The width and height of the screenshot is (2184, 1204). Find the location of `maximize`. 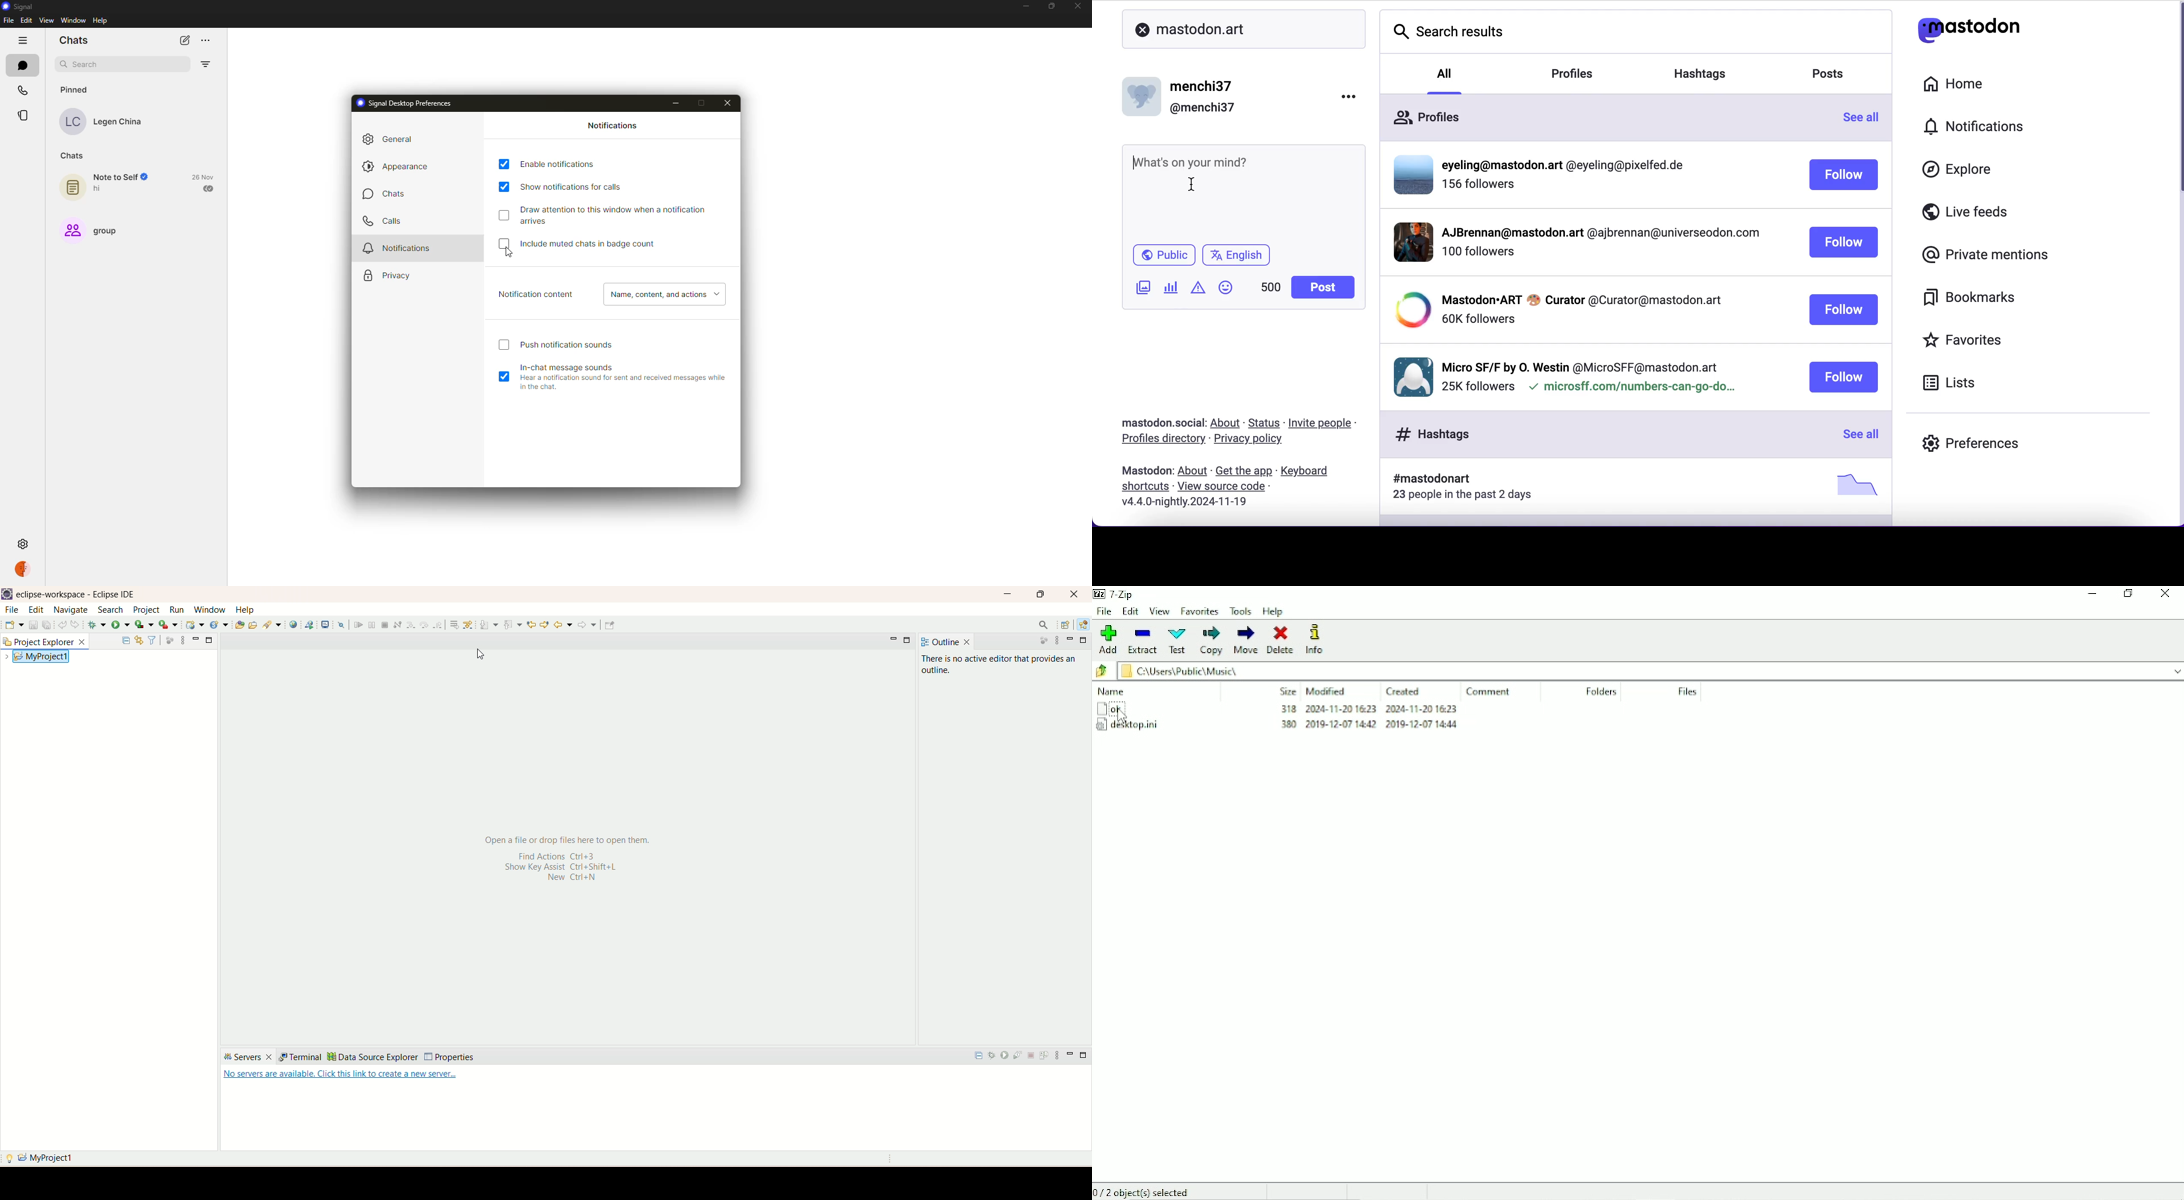

maximize is located at coordinates (1085, 641).